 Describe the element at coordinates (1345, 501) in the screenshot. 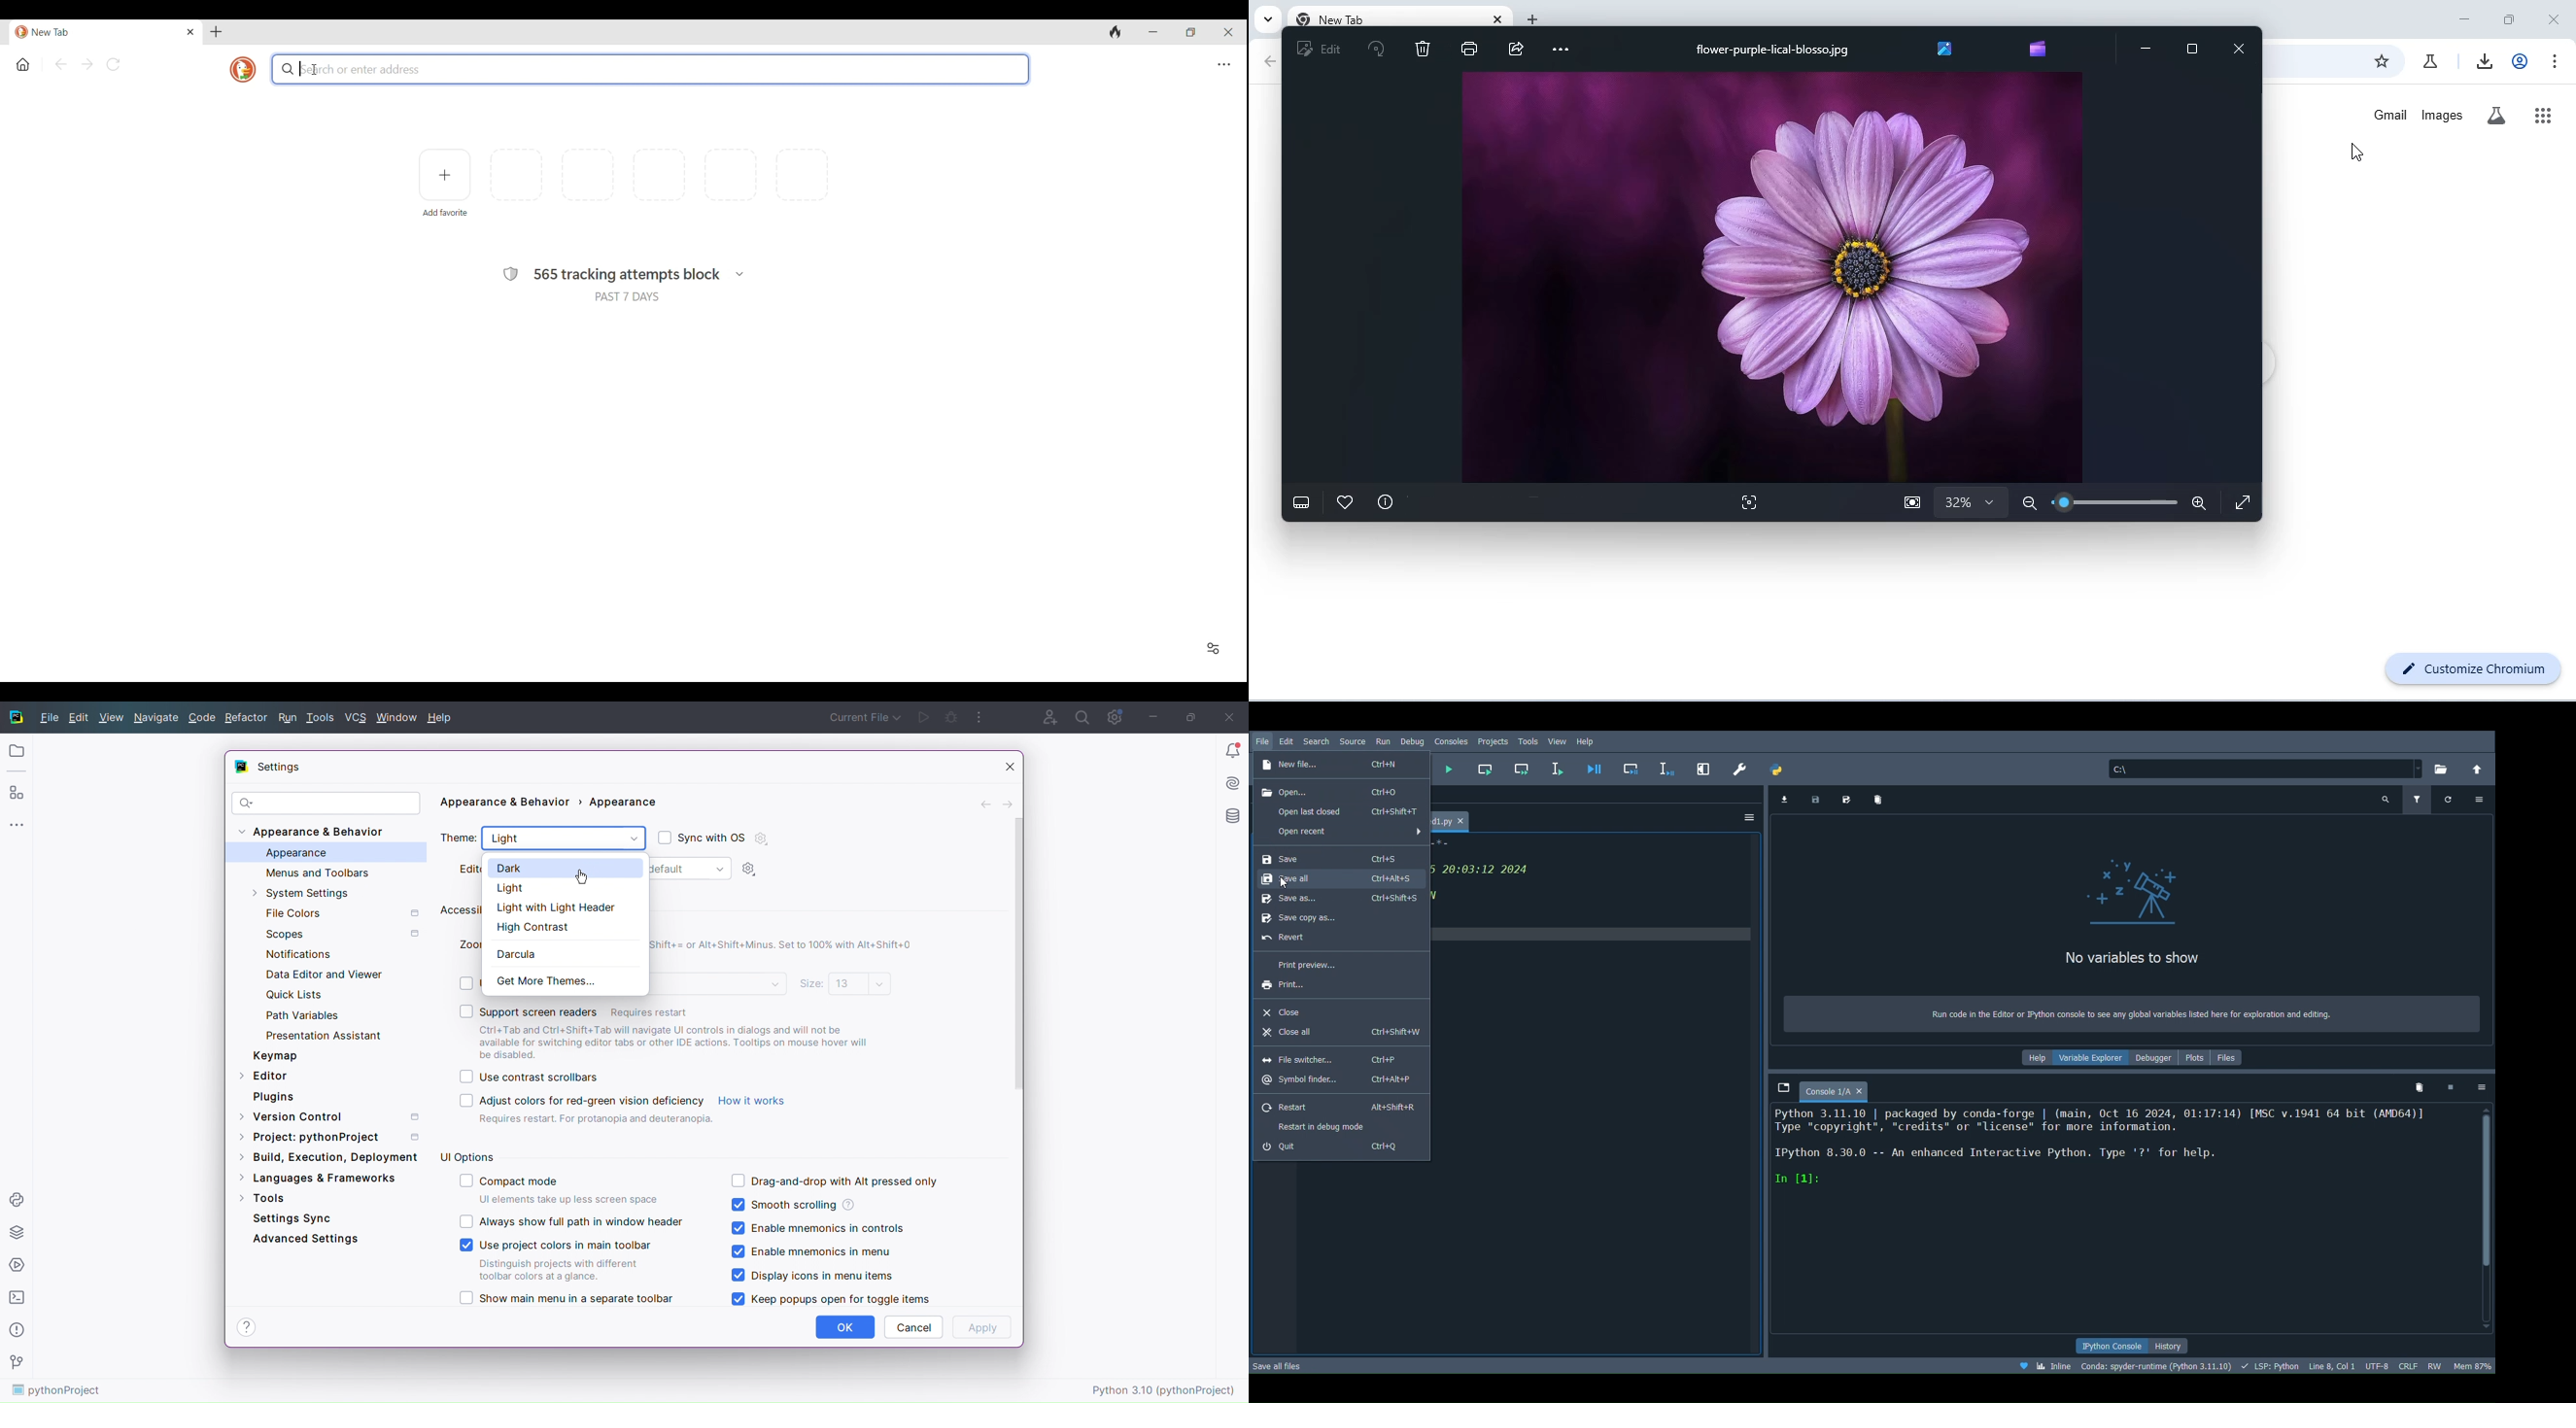

I see `add to favorites` at that location.